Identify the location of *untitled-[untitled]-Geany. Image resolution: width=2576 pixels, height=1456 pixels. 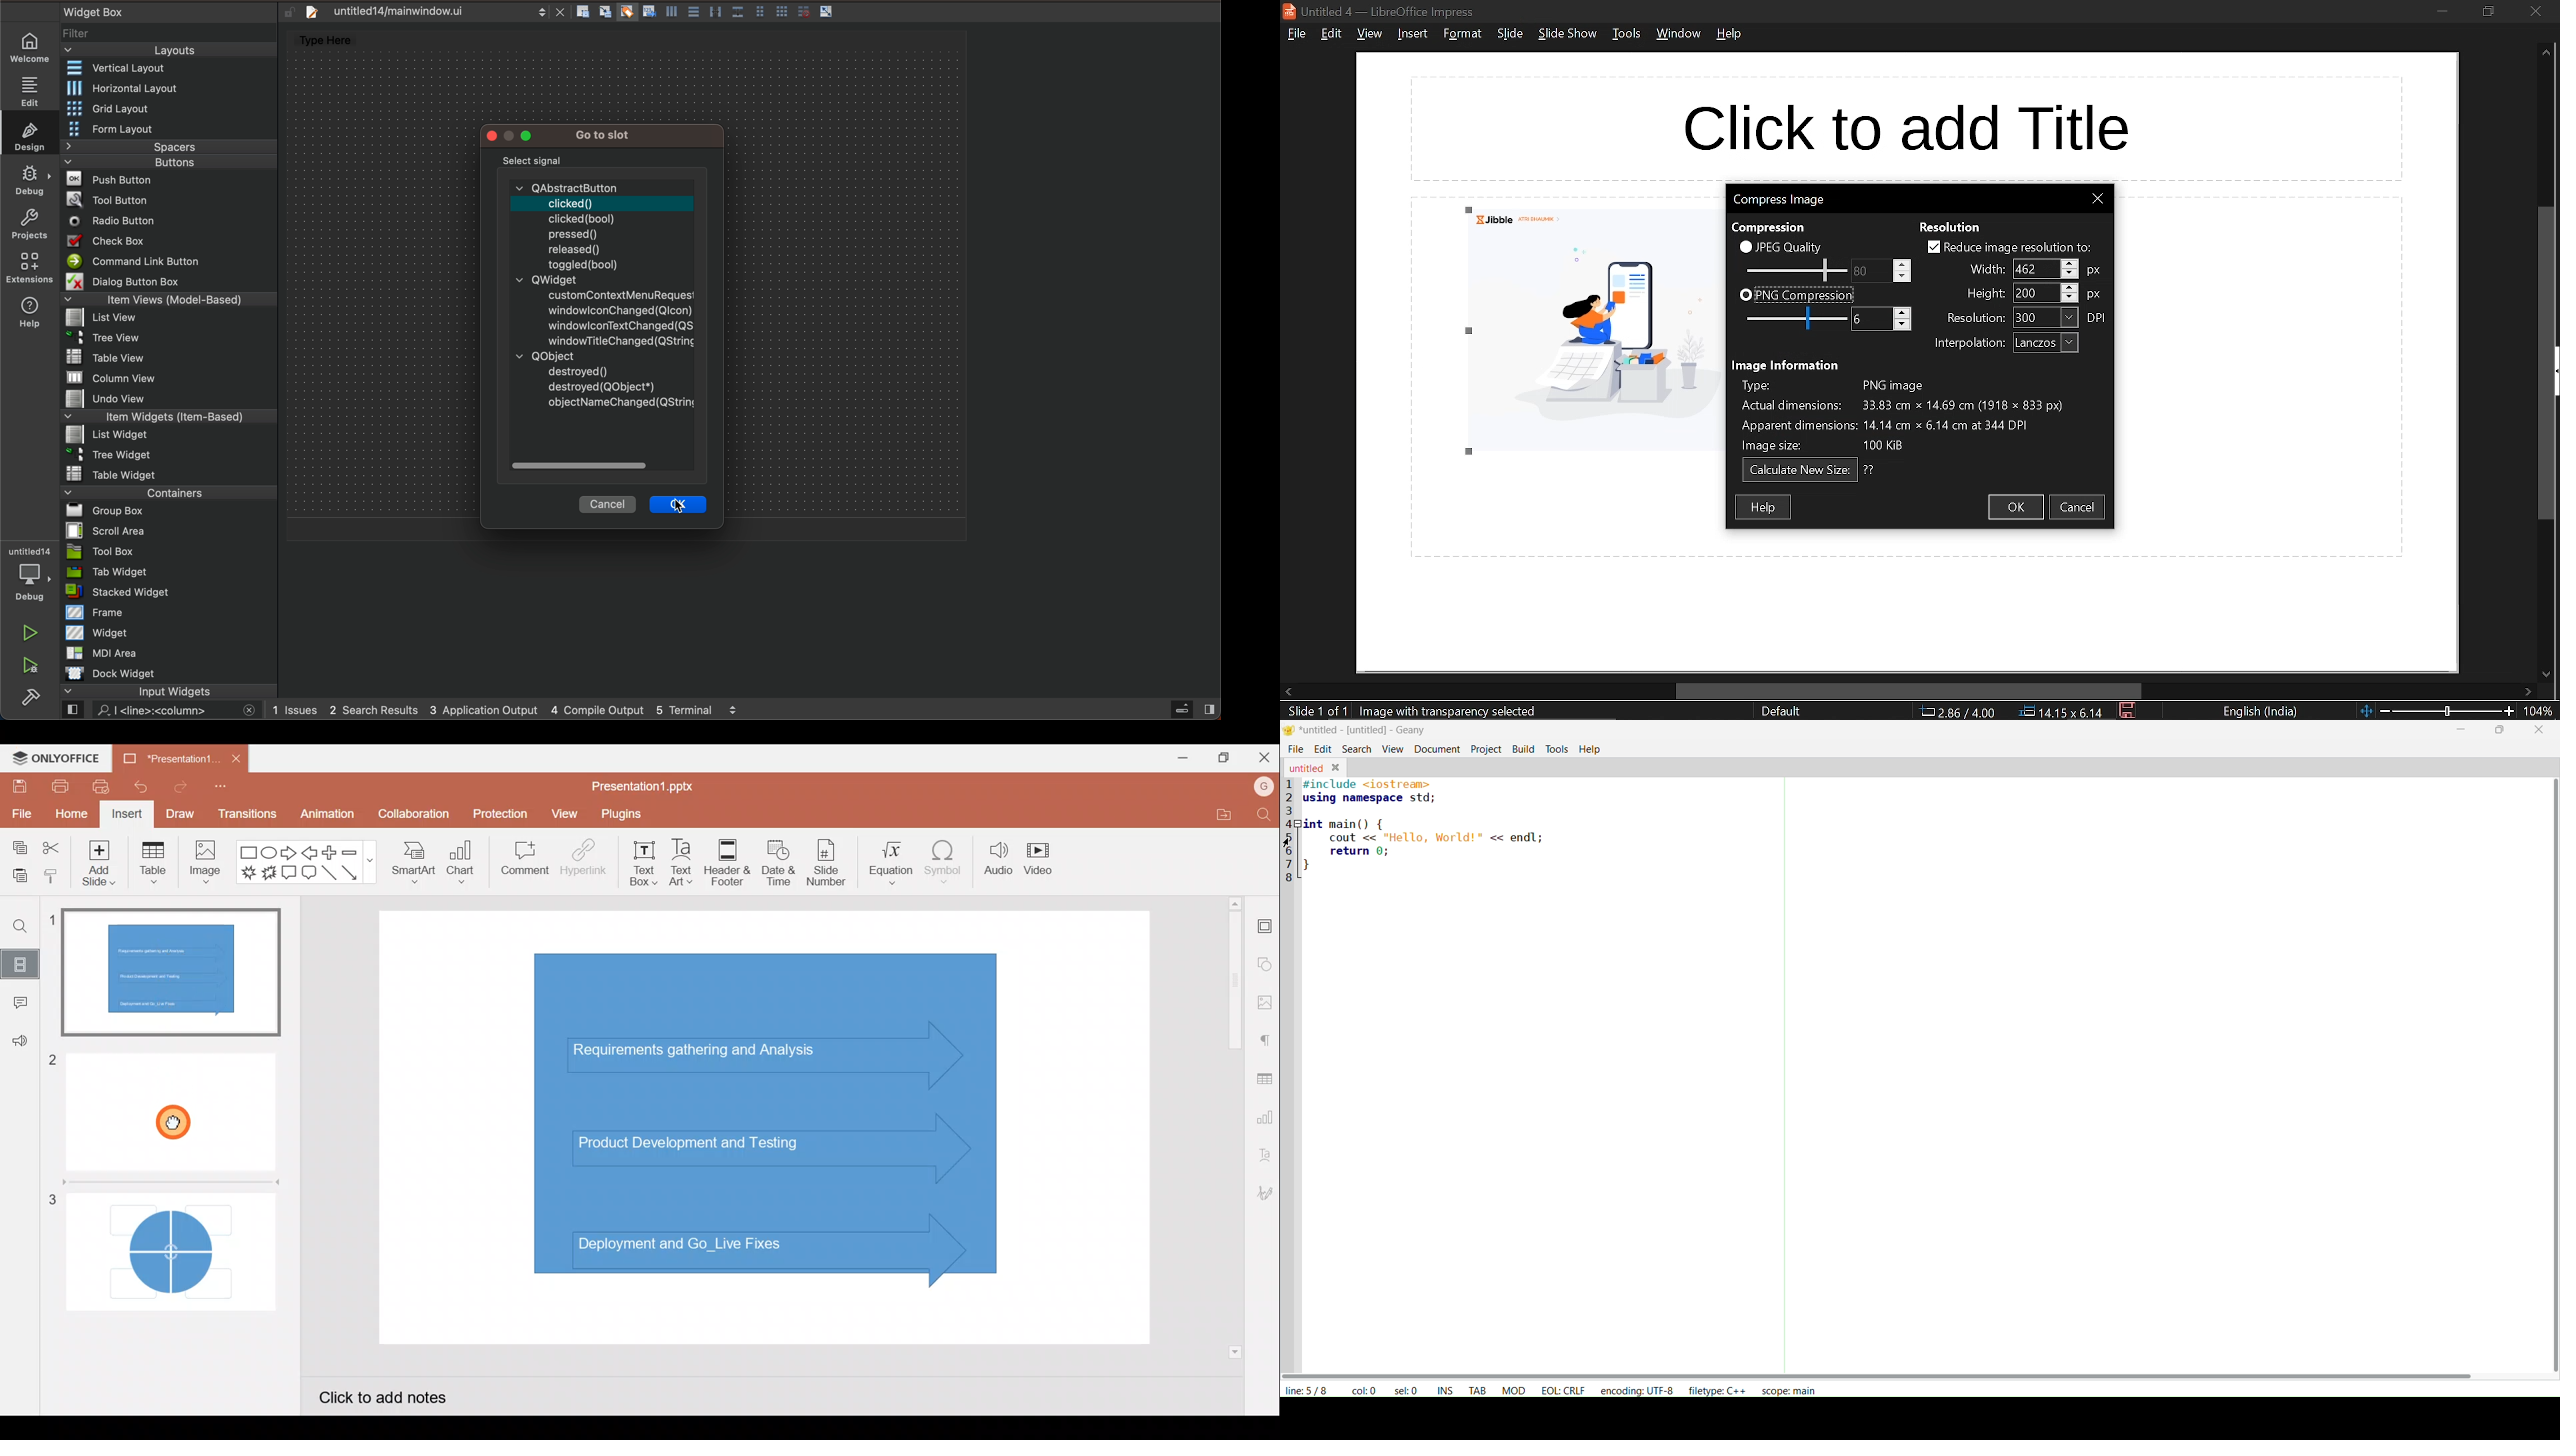
(1363, 730).